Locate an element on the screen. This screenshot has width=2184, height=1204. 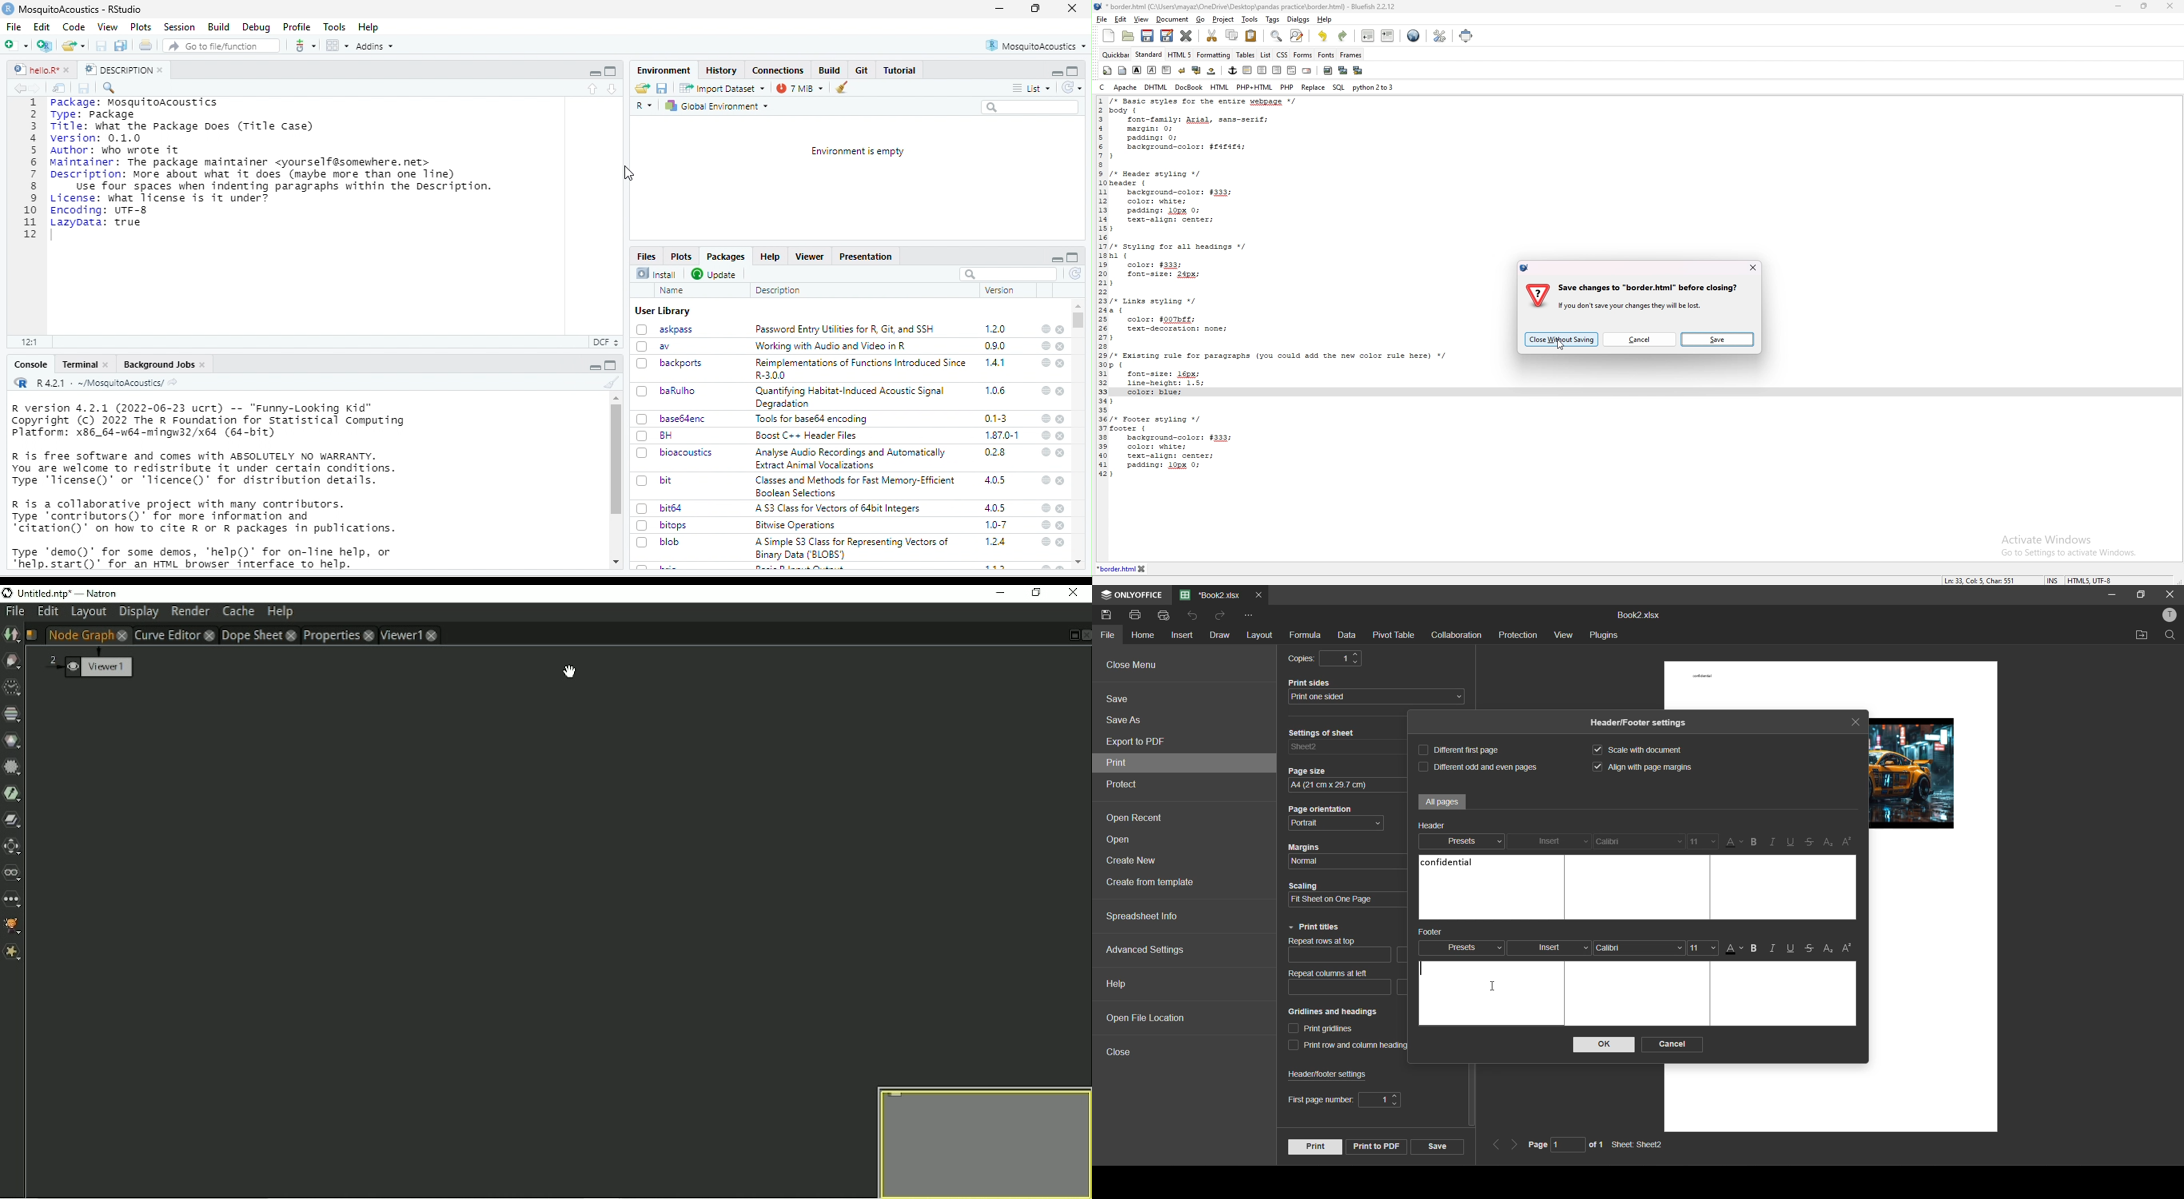
Update is located at coordinates (715, 273).